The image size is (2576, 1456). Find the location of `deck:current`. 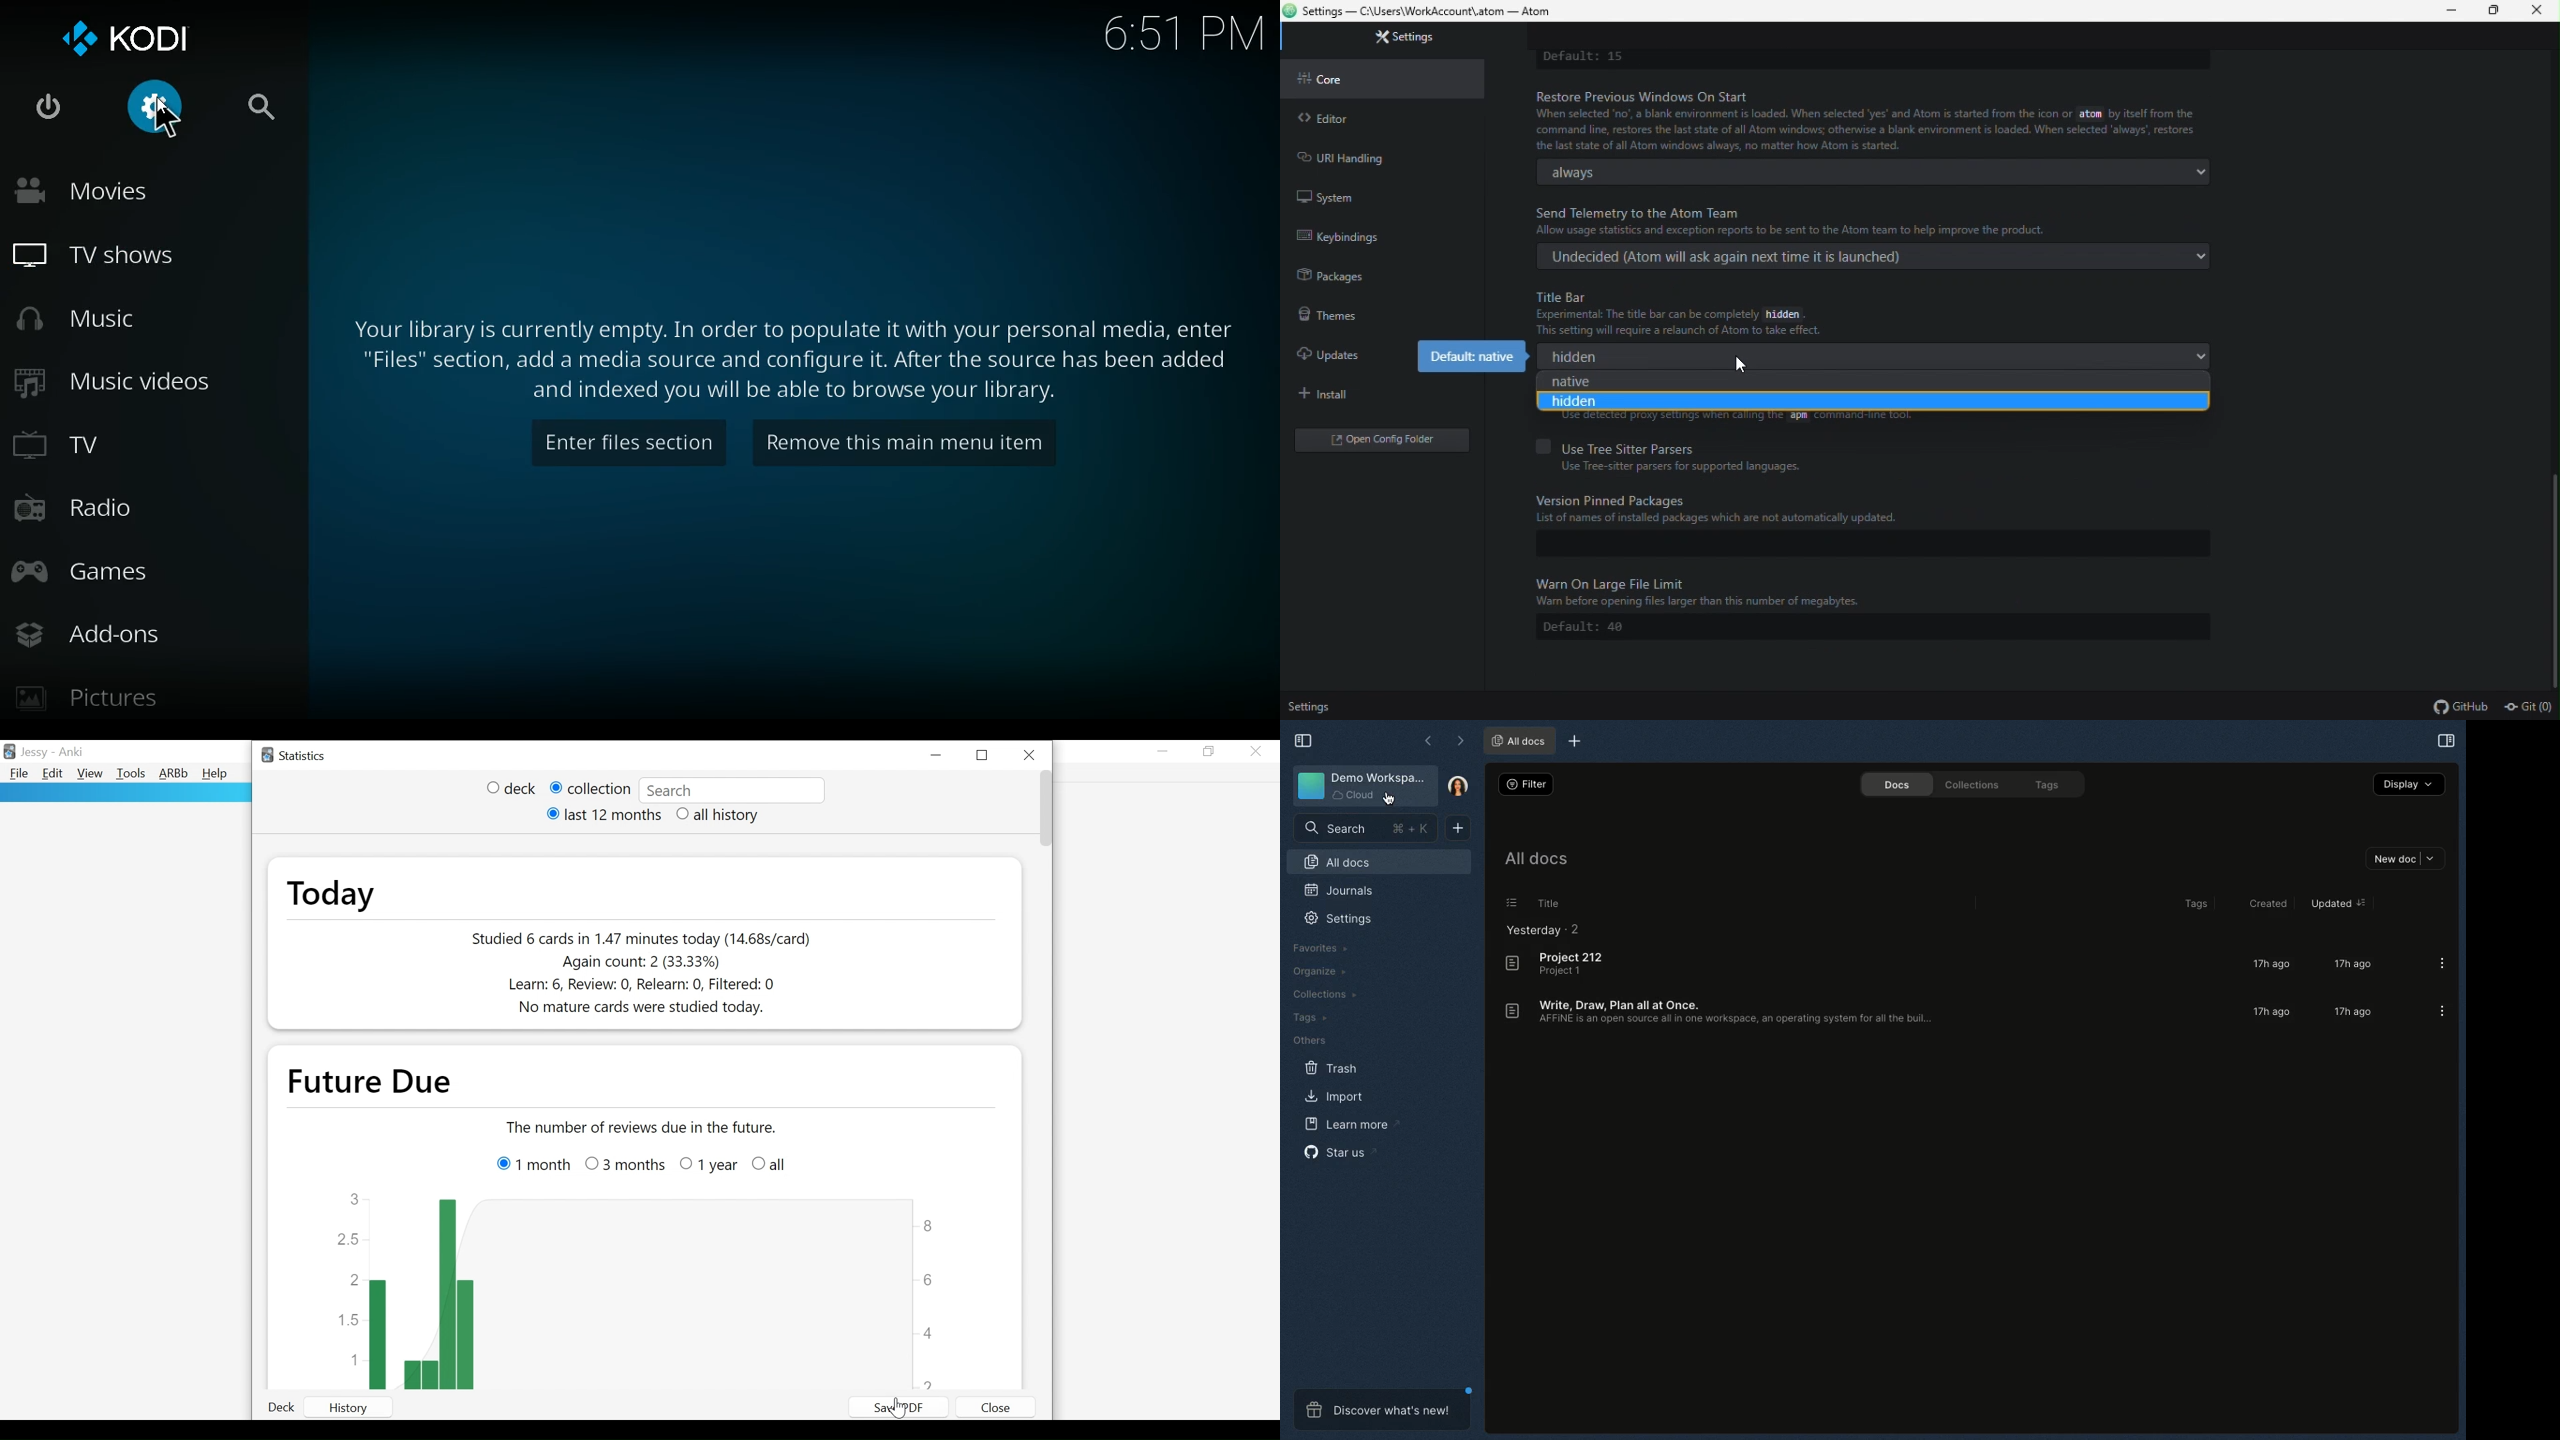

deck:current is located at coordinates (731, 791).